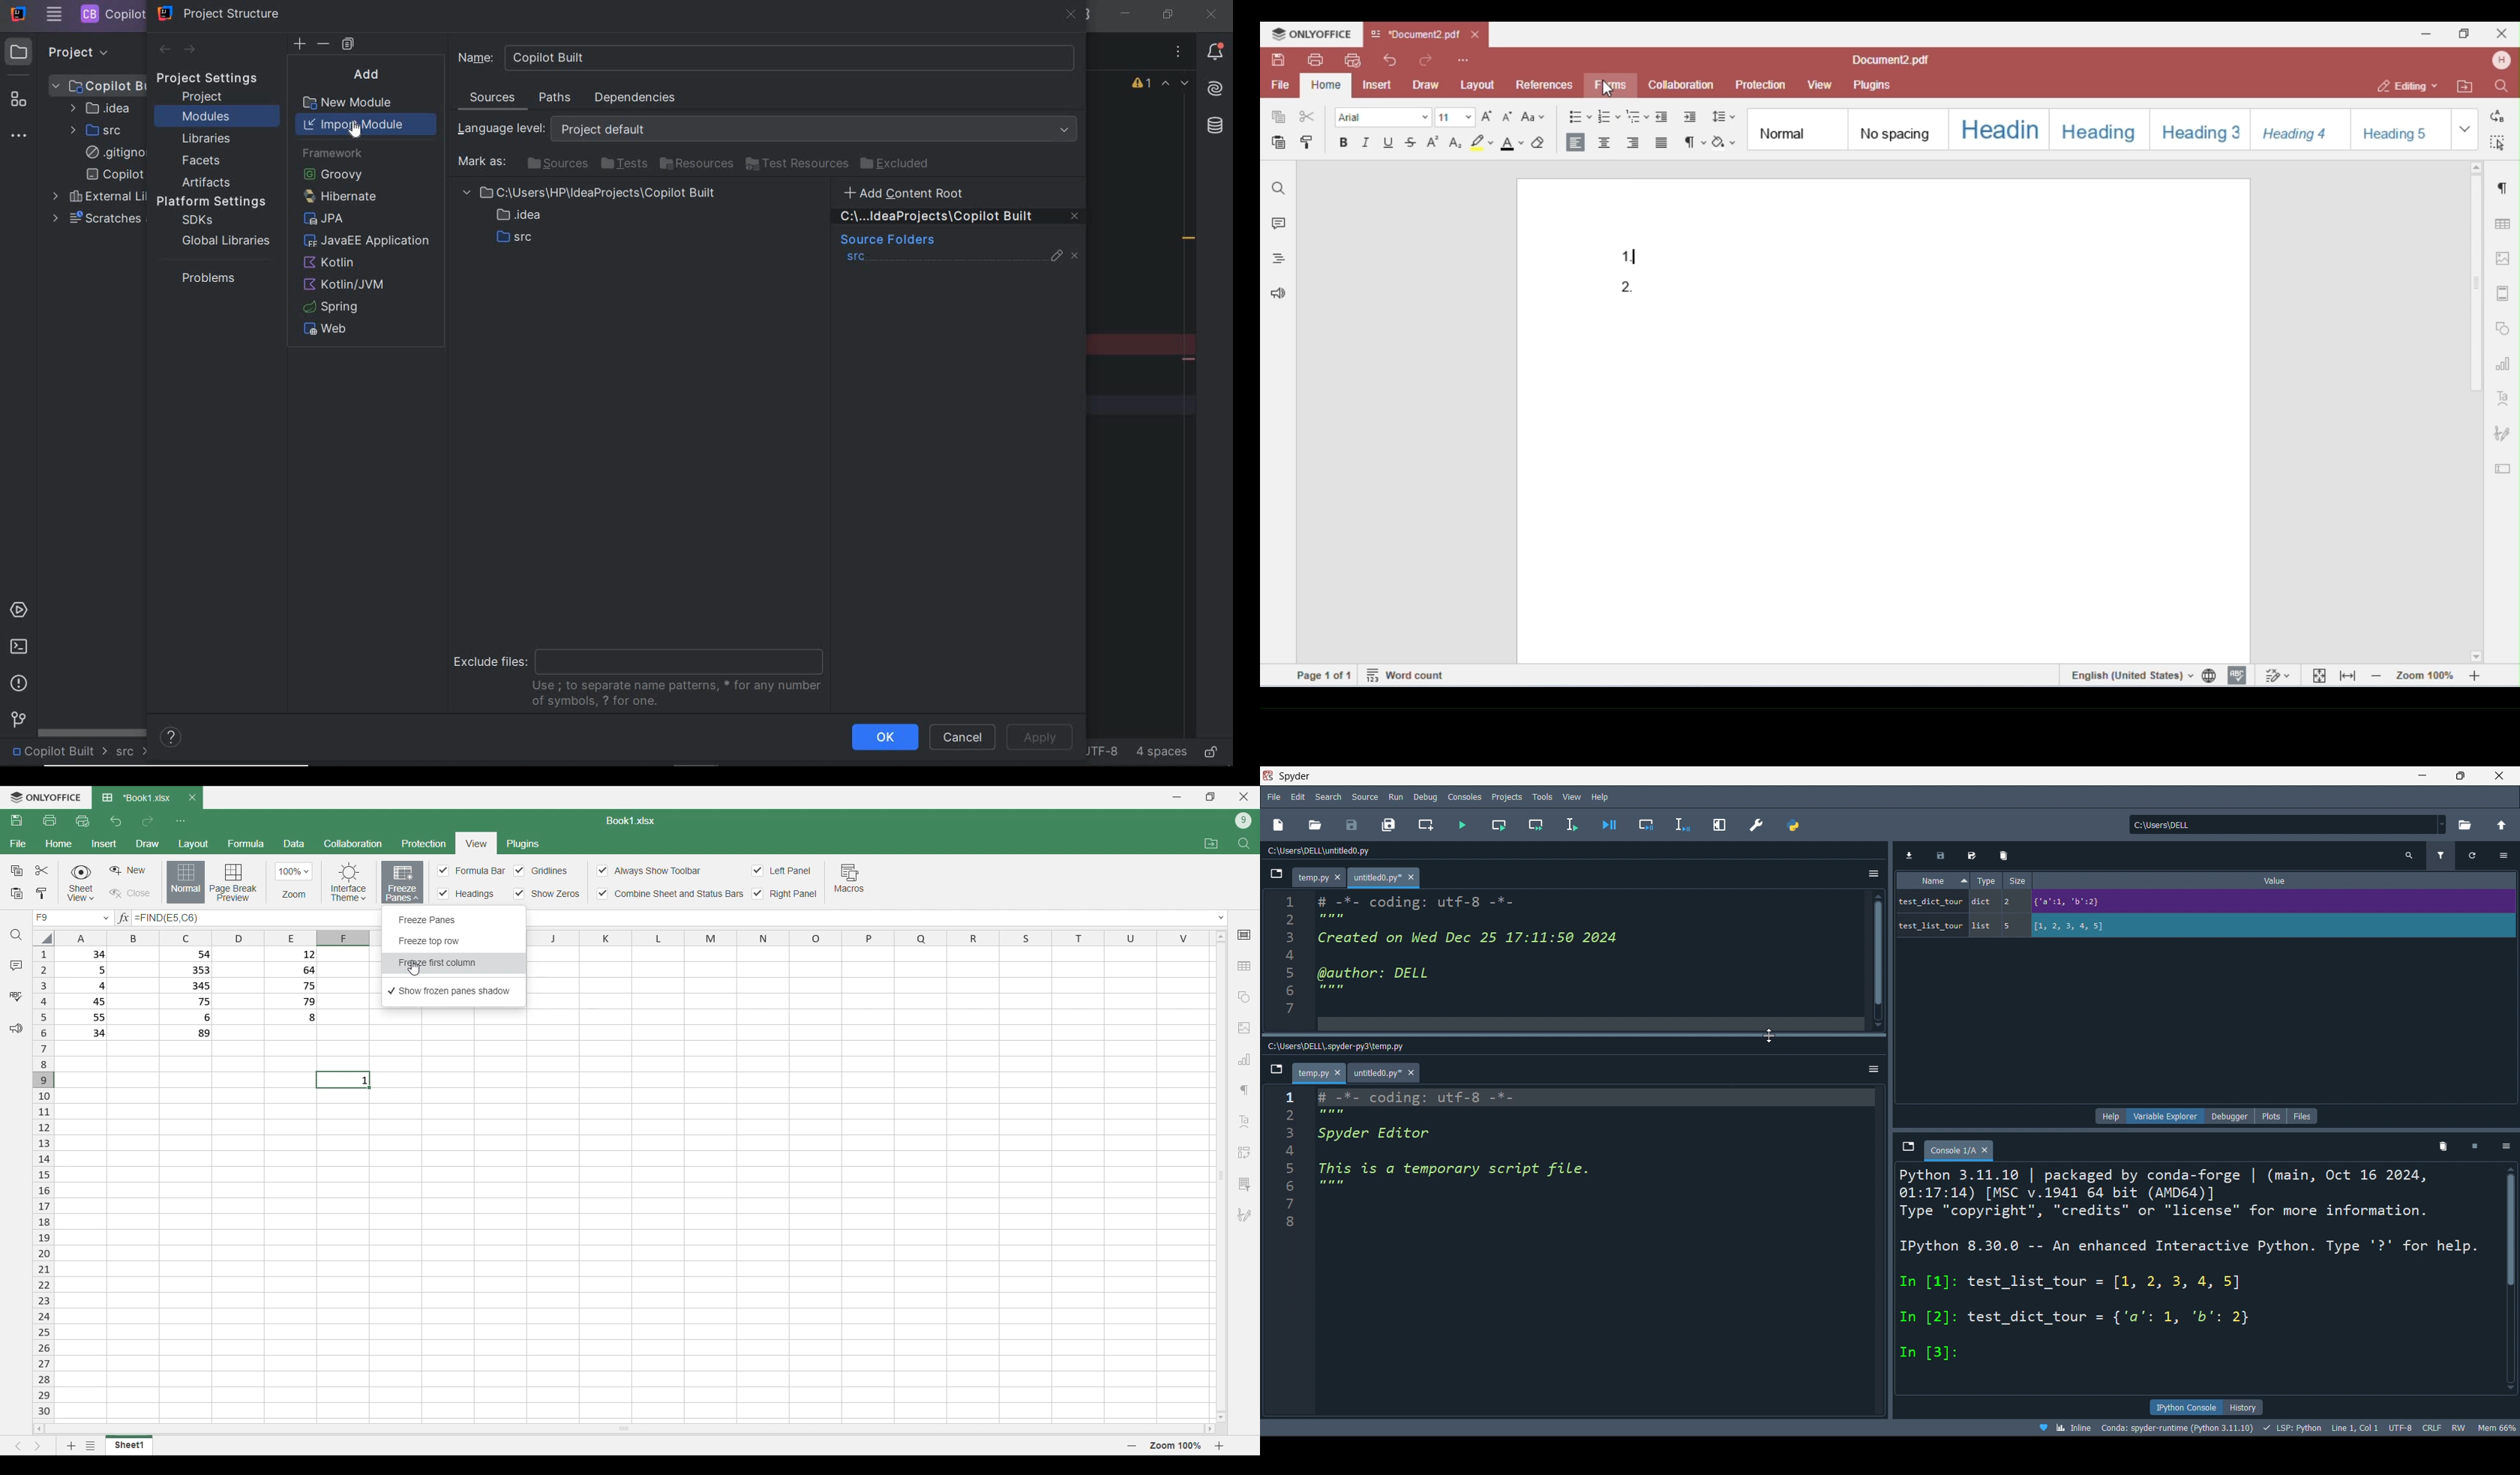 The width and height of the screenshot is (2520, 1484). What do you see at coordinates (2161, 824) in the screenshot?
I see `| C:\Users\DELL` at bounding box center [2161, 824].